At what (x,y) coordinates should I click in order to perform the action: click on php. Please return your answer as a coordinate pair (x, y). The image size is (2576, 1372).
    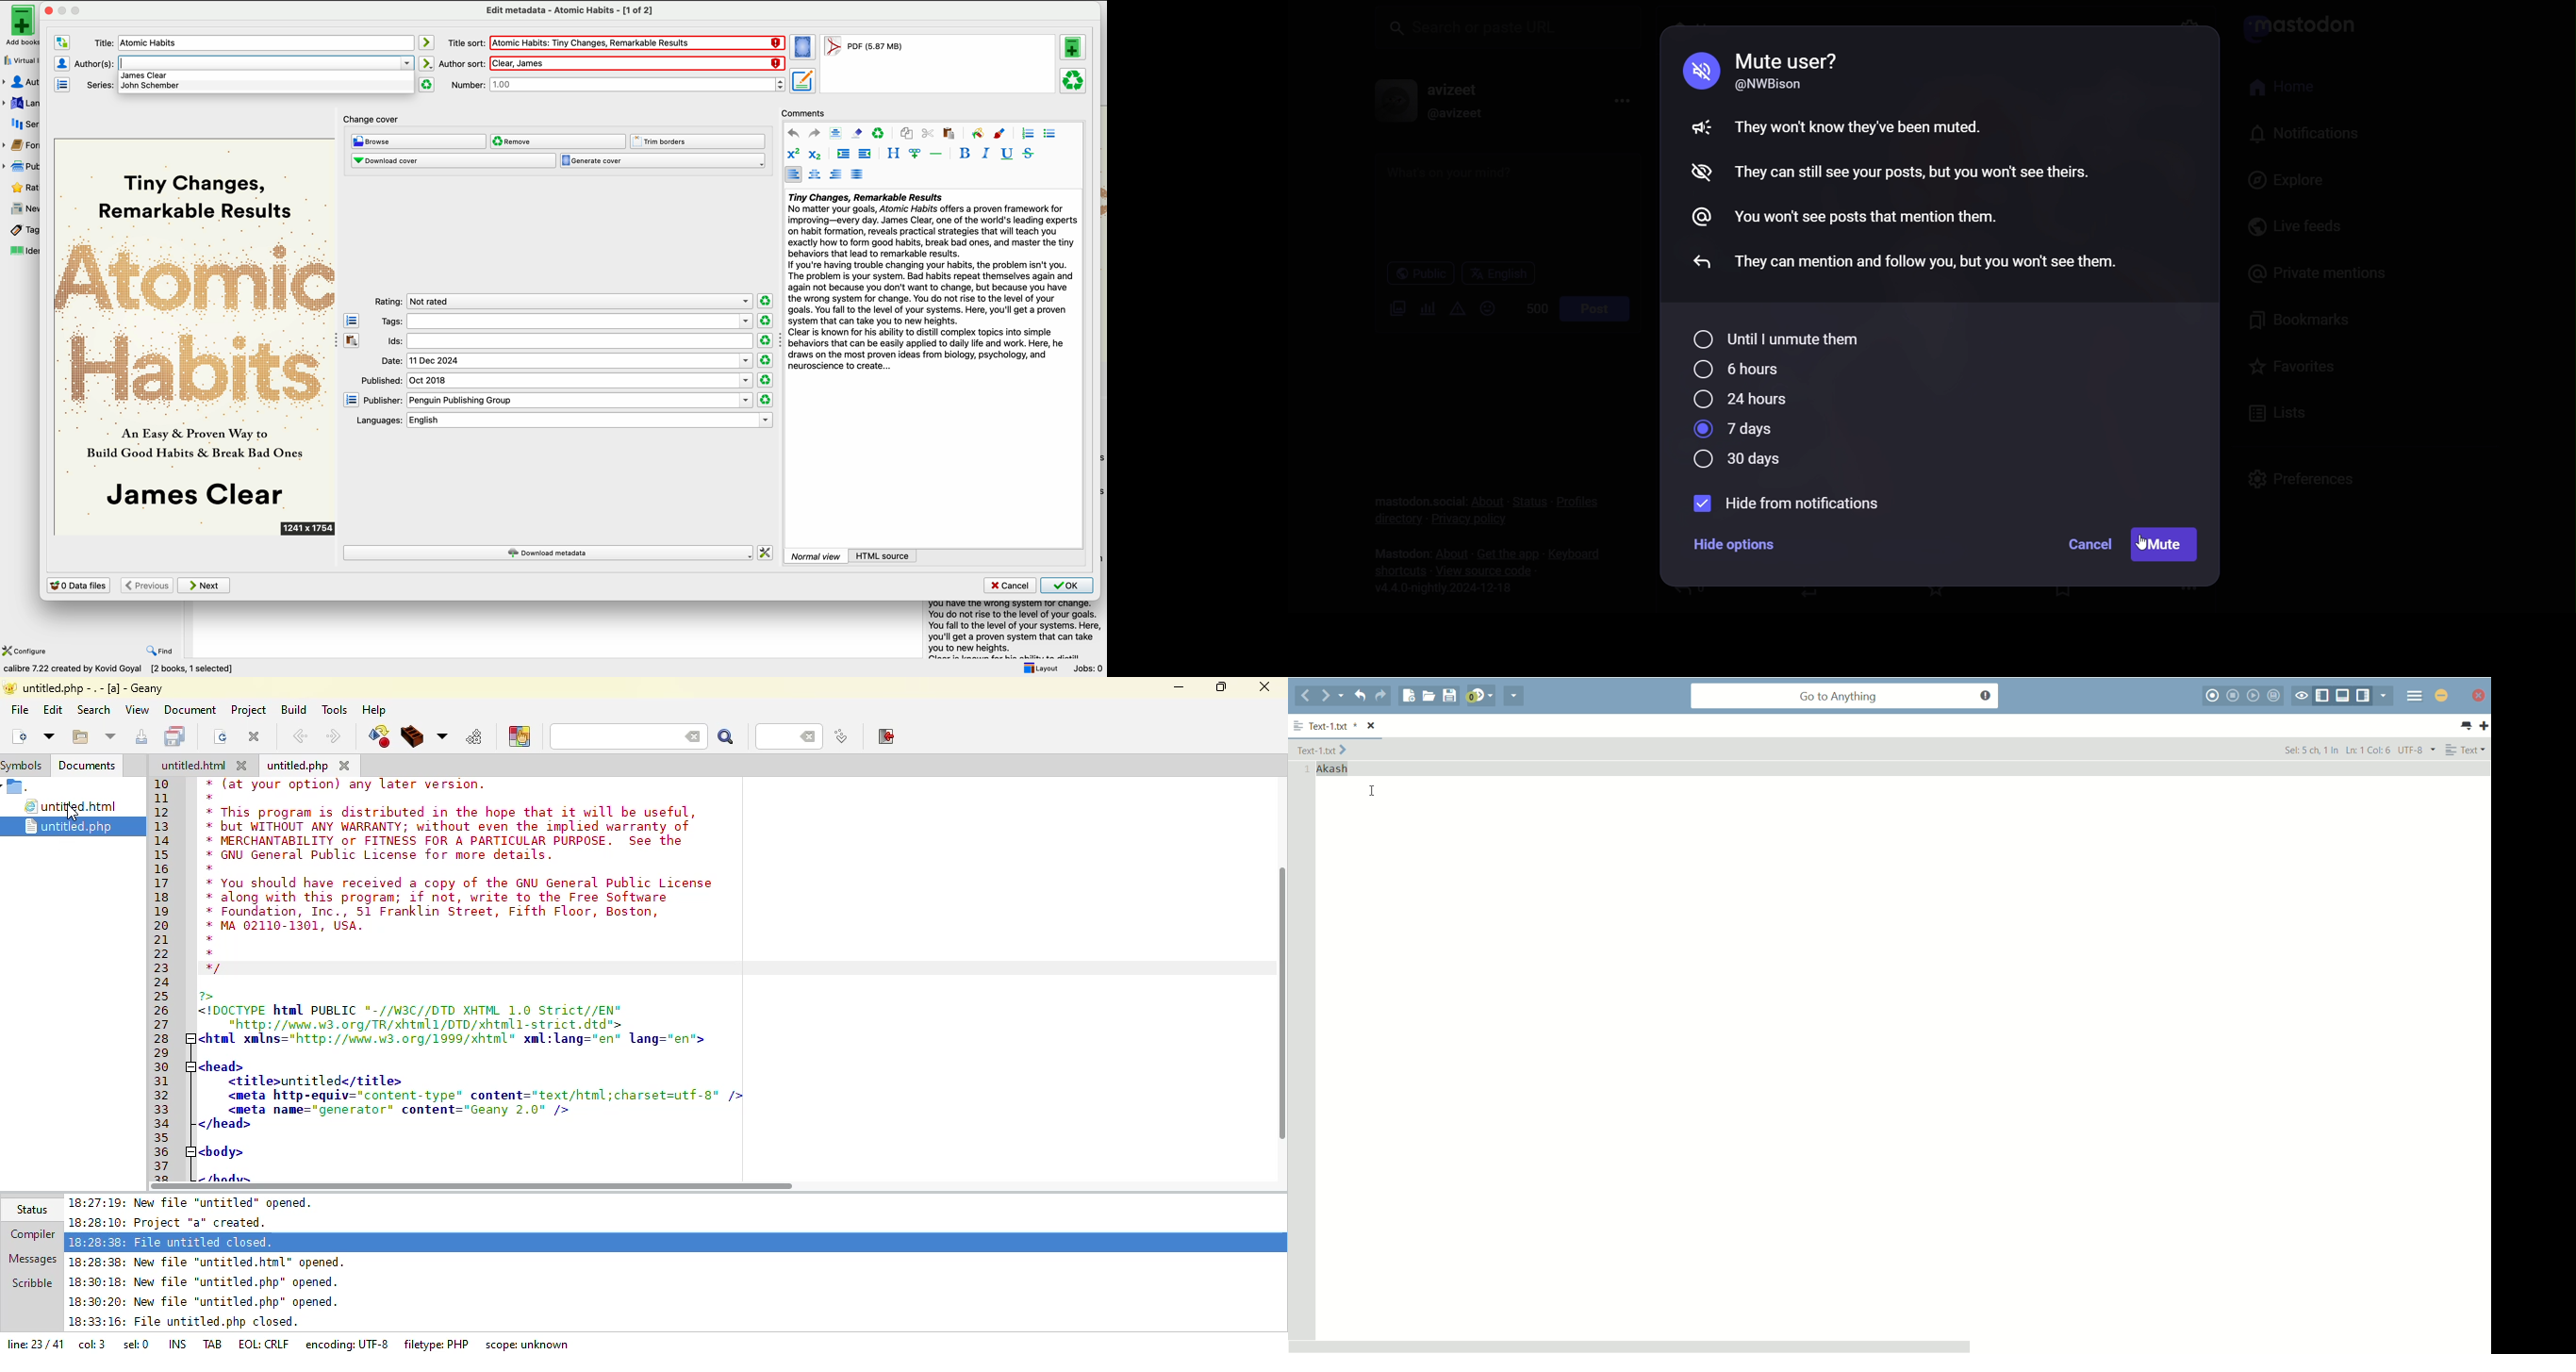
    Looking at the image, I should click on (434, 1345).